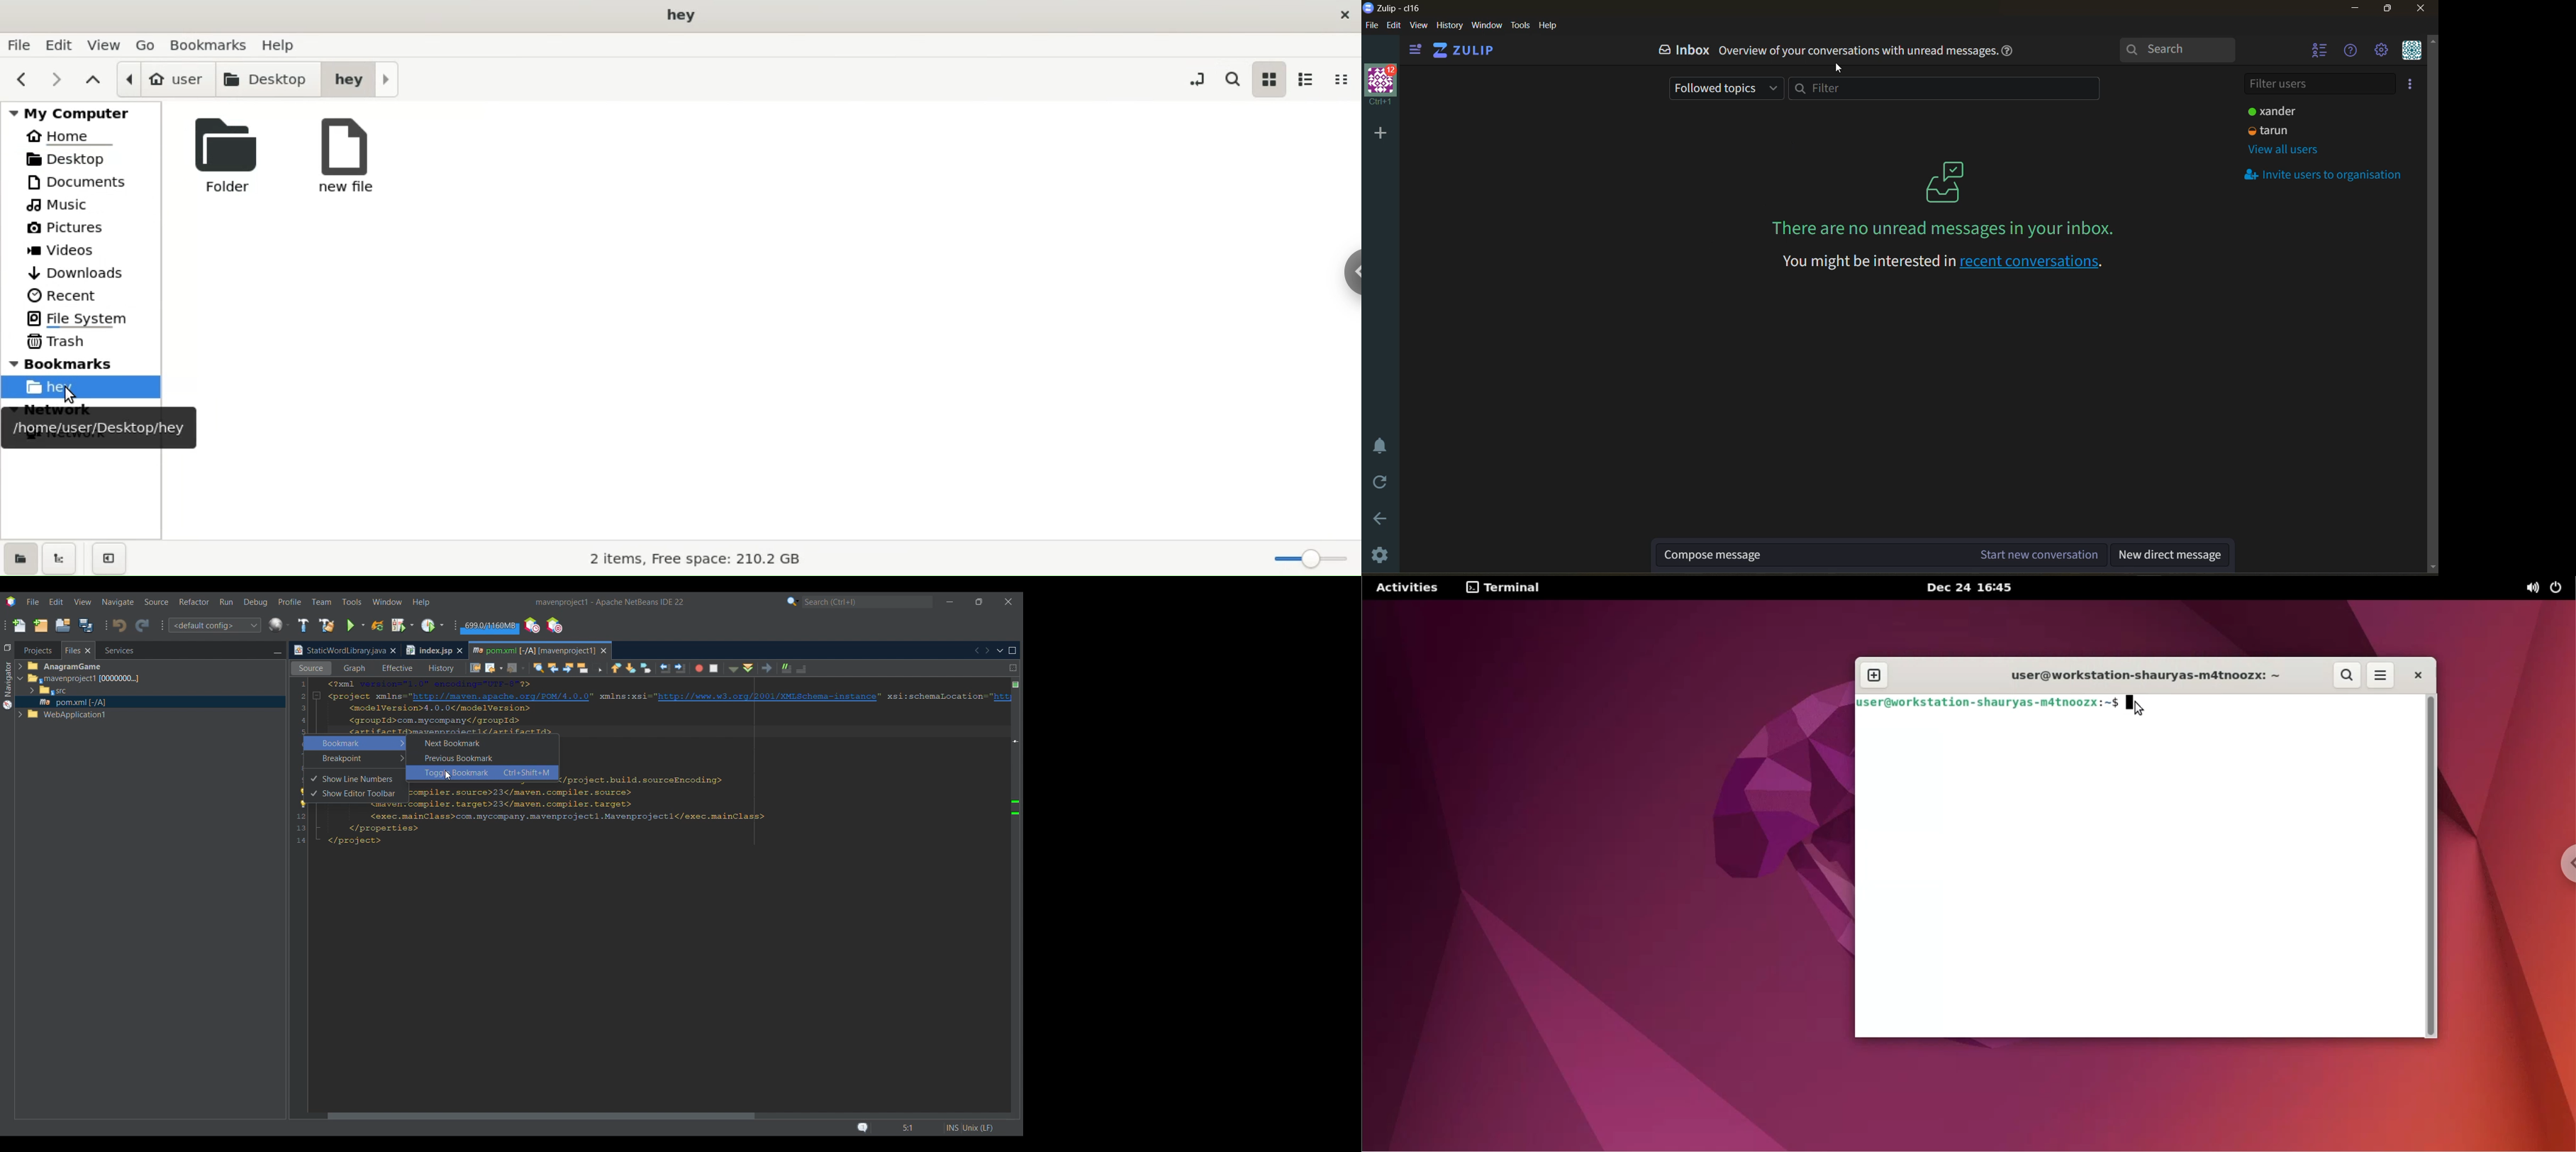 The height and width of the screenshot is (1176, 2576). Describe the element at coordinates (664, 669) in the screenshot. I see `Shift line left` at that location.